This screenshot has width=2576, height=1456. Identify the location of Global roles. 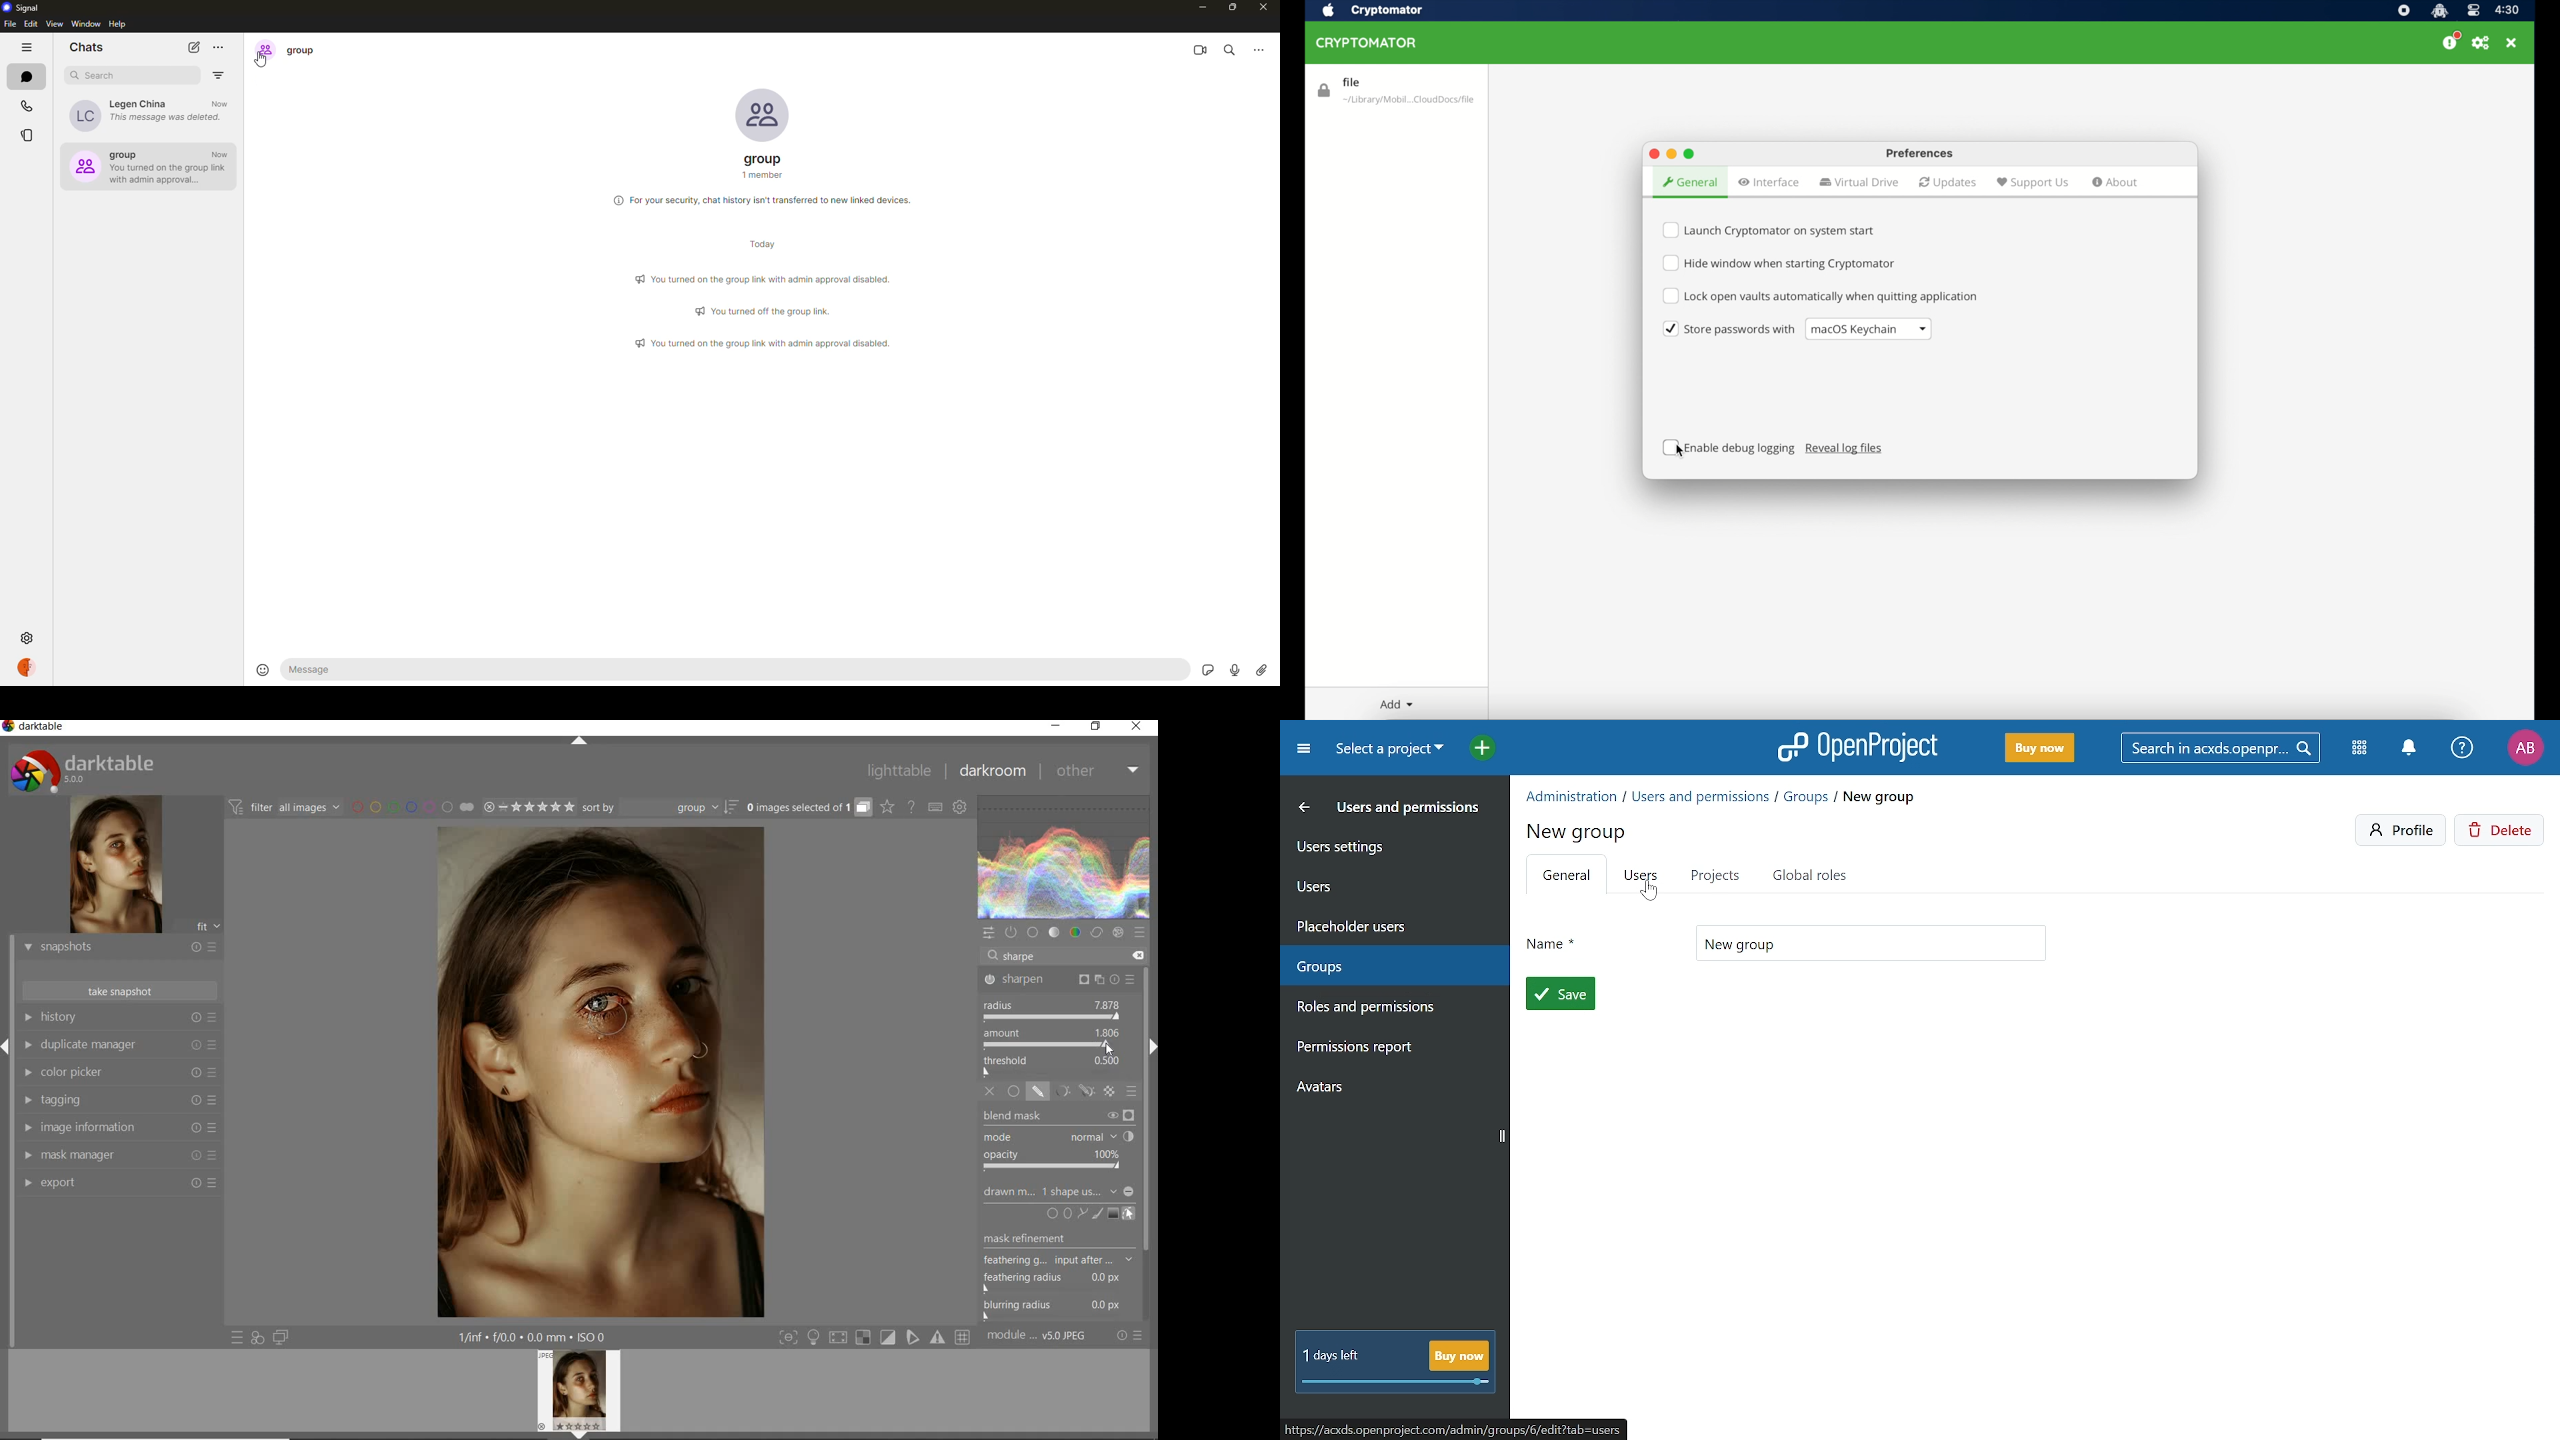
(1814, 875).